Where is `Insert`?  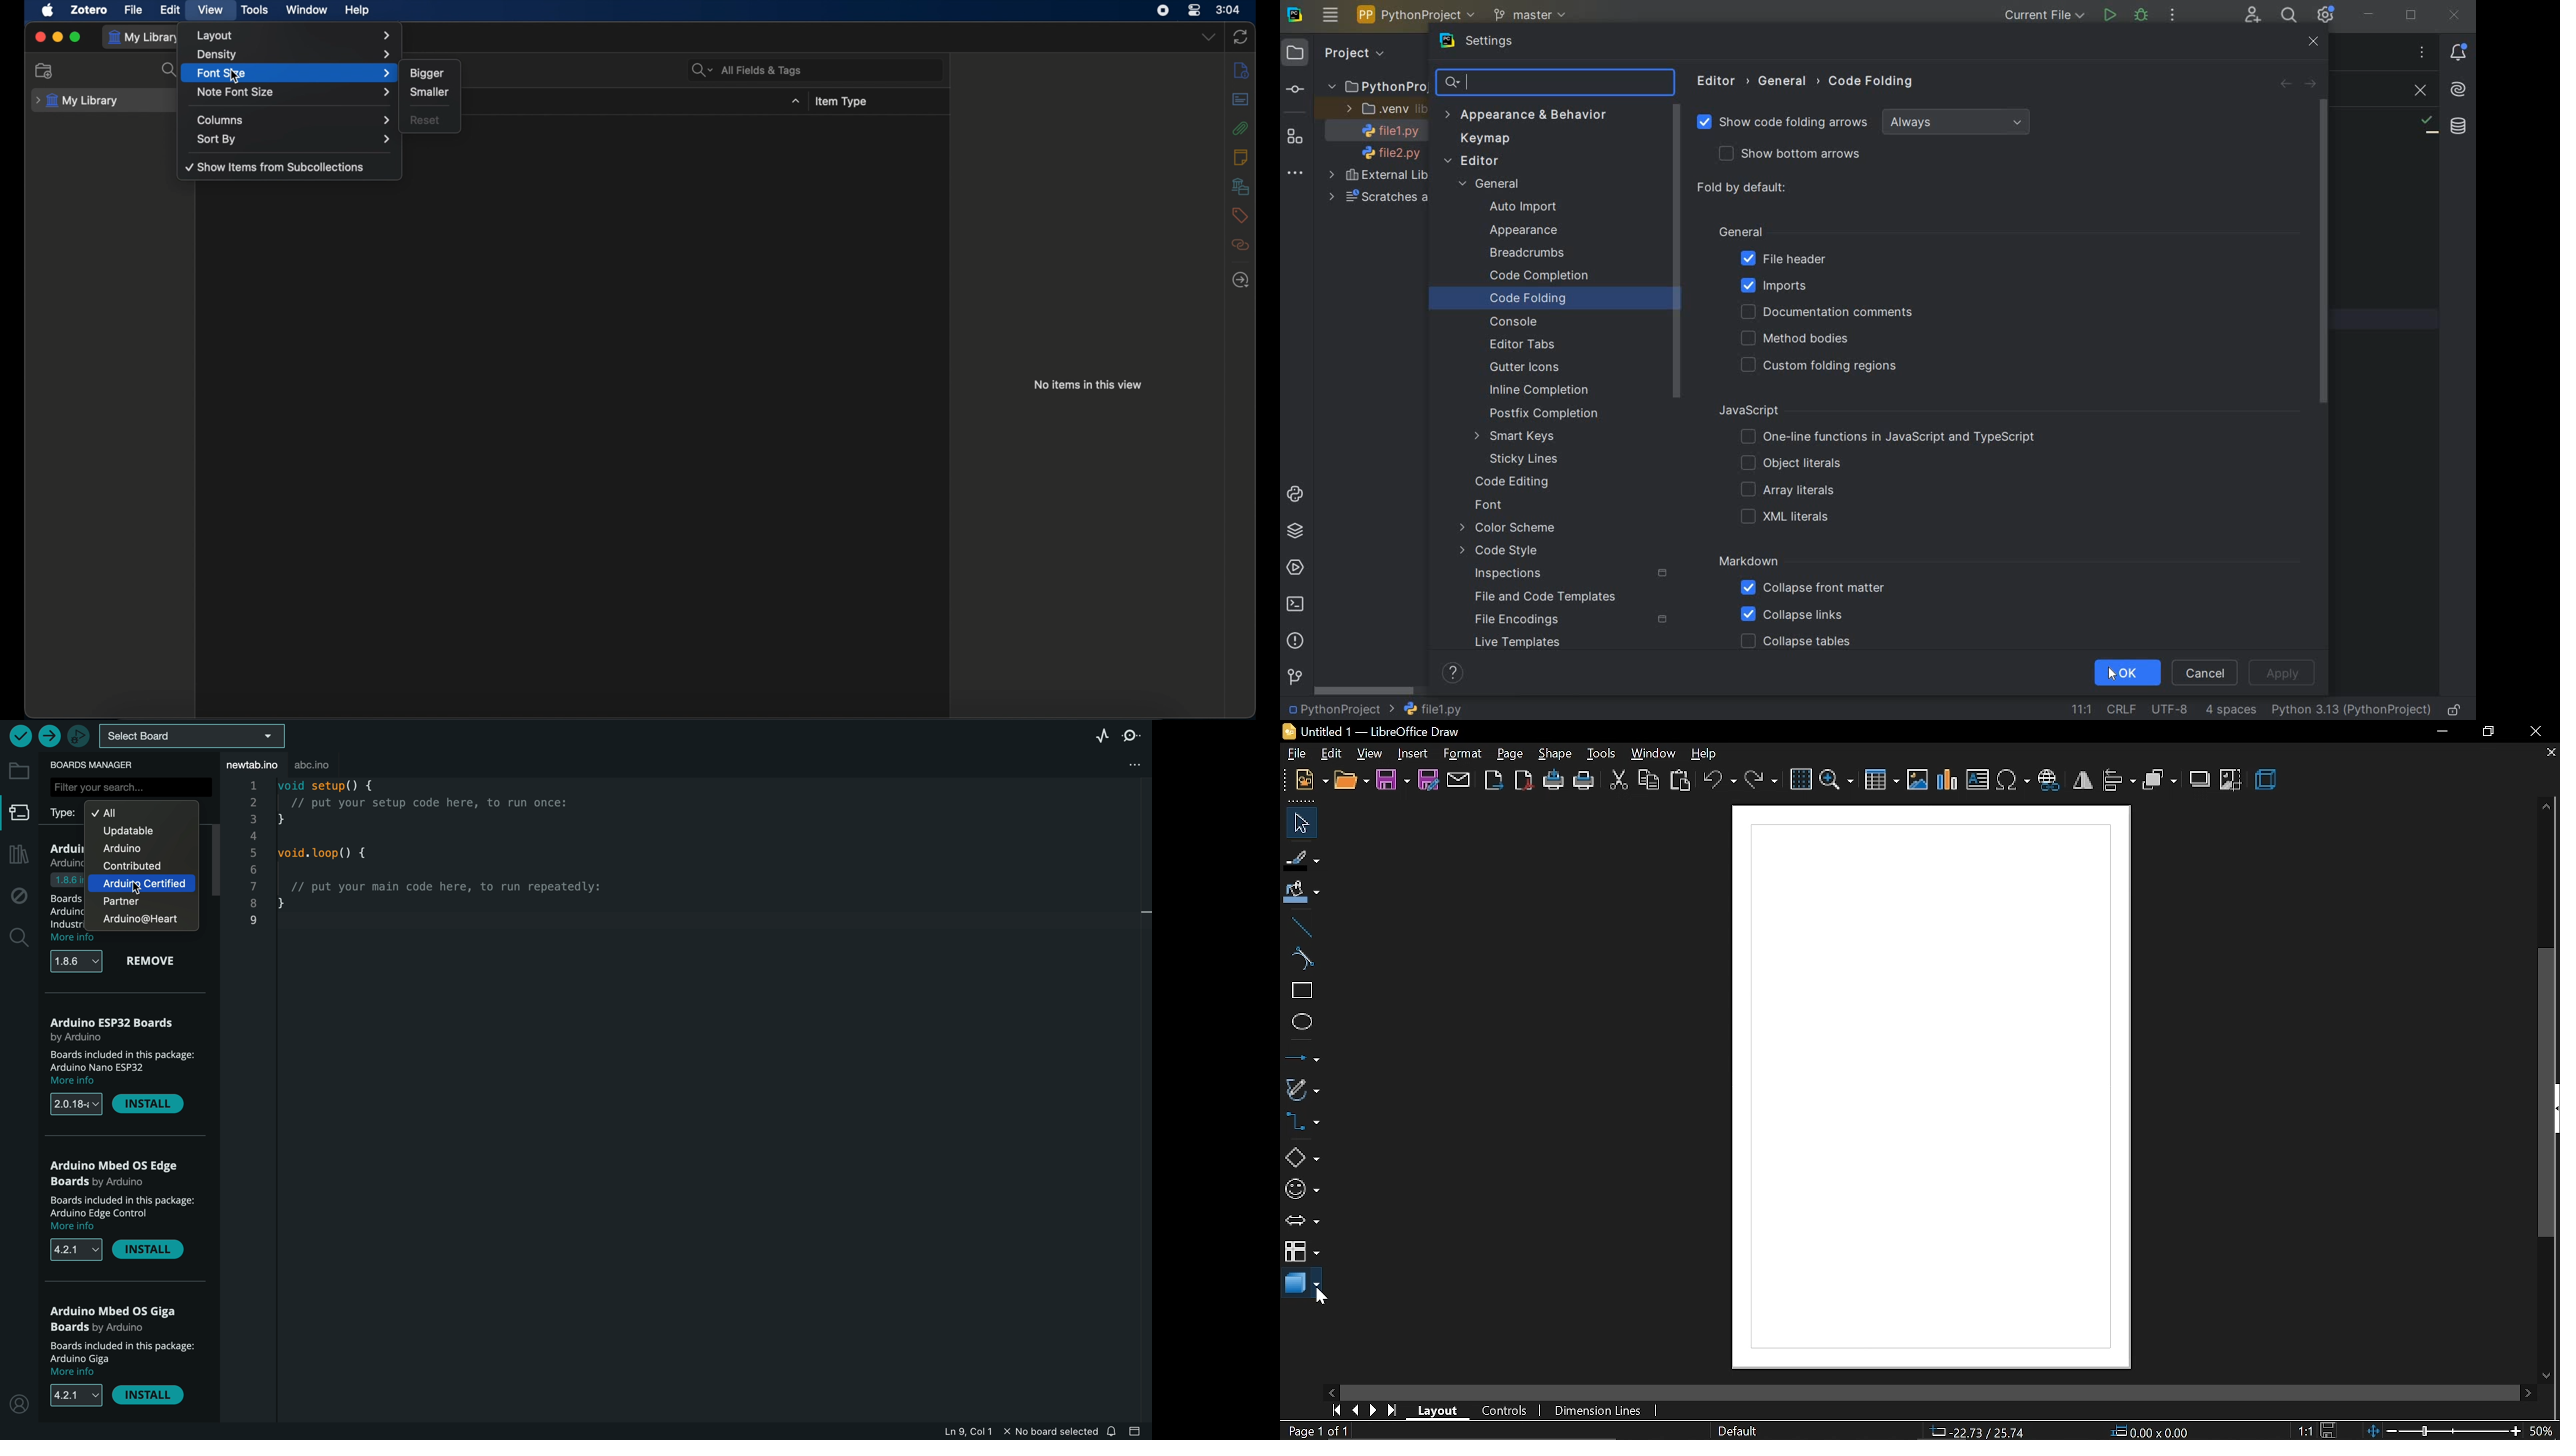
Insert is located at coordinates (1413, 754).